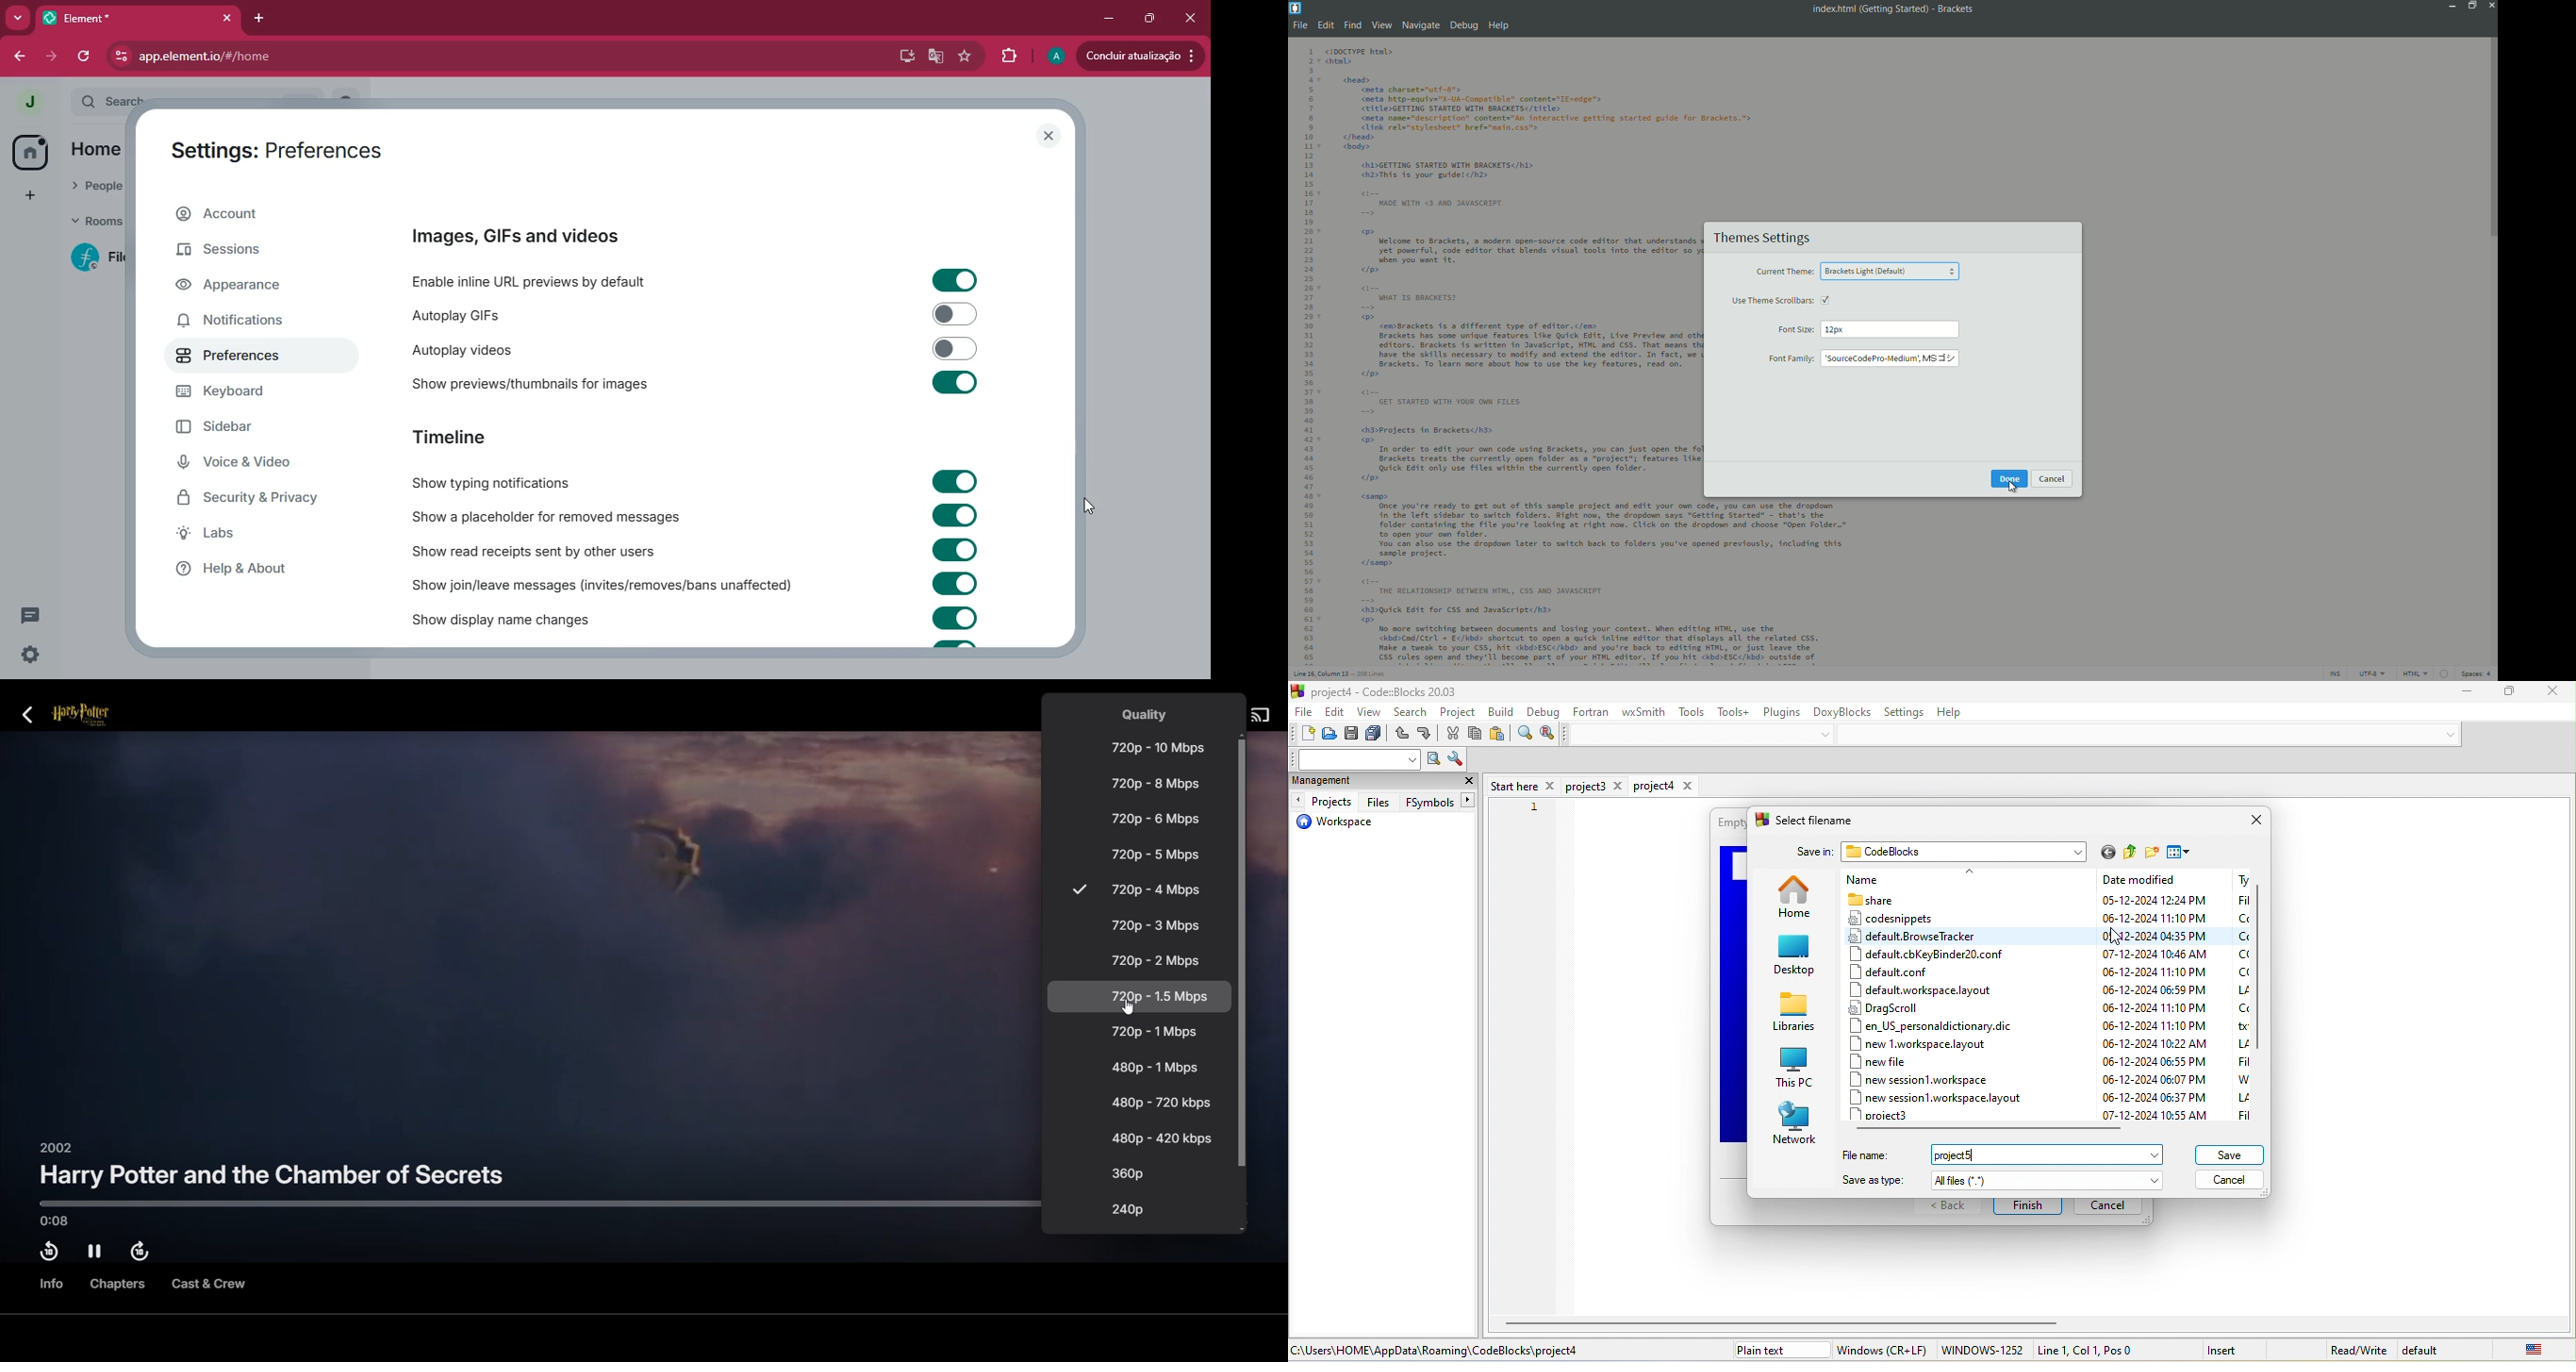 This screenshot has width=2576, height=1372. Describe the element at coordinates (1193, 21) in the screenshot. I see `close` at that location.